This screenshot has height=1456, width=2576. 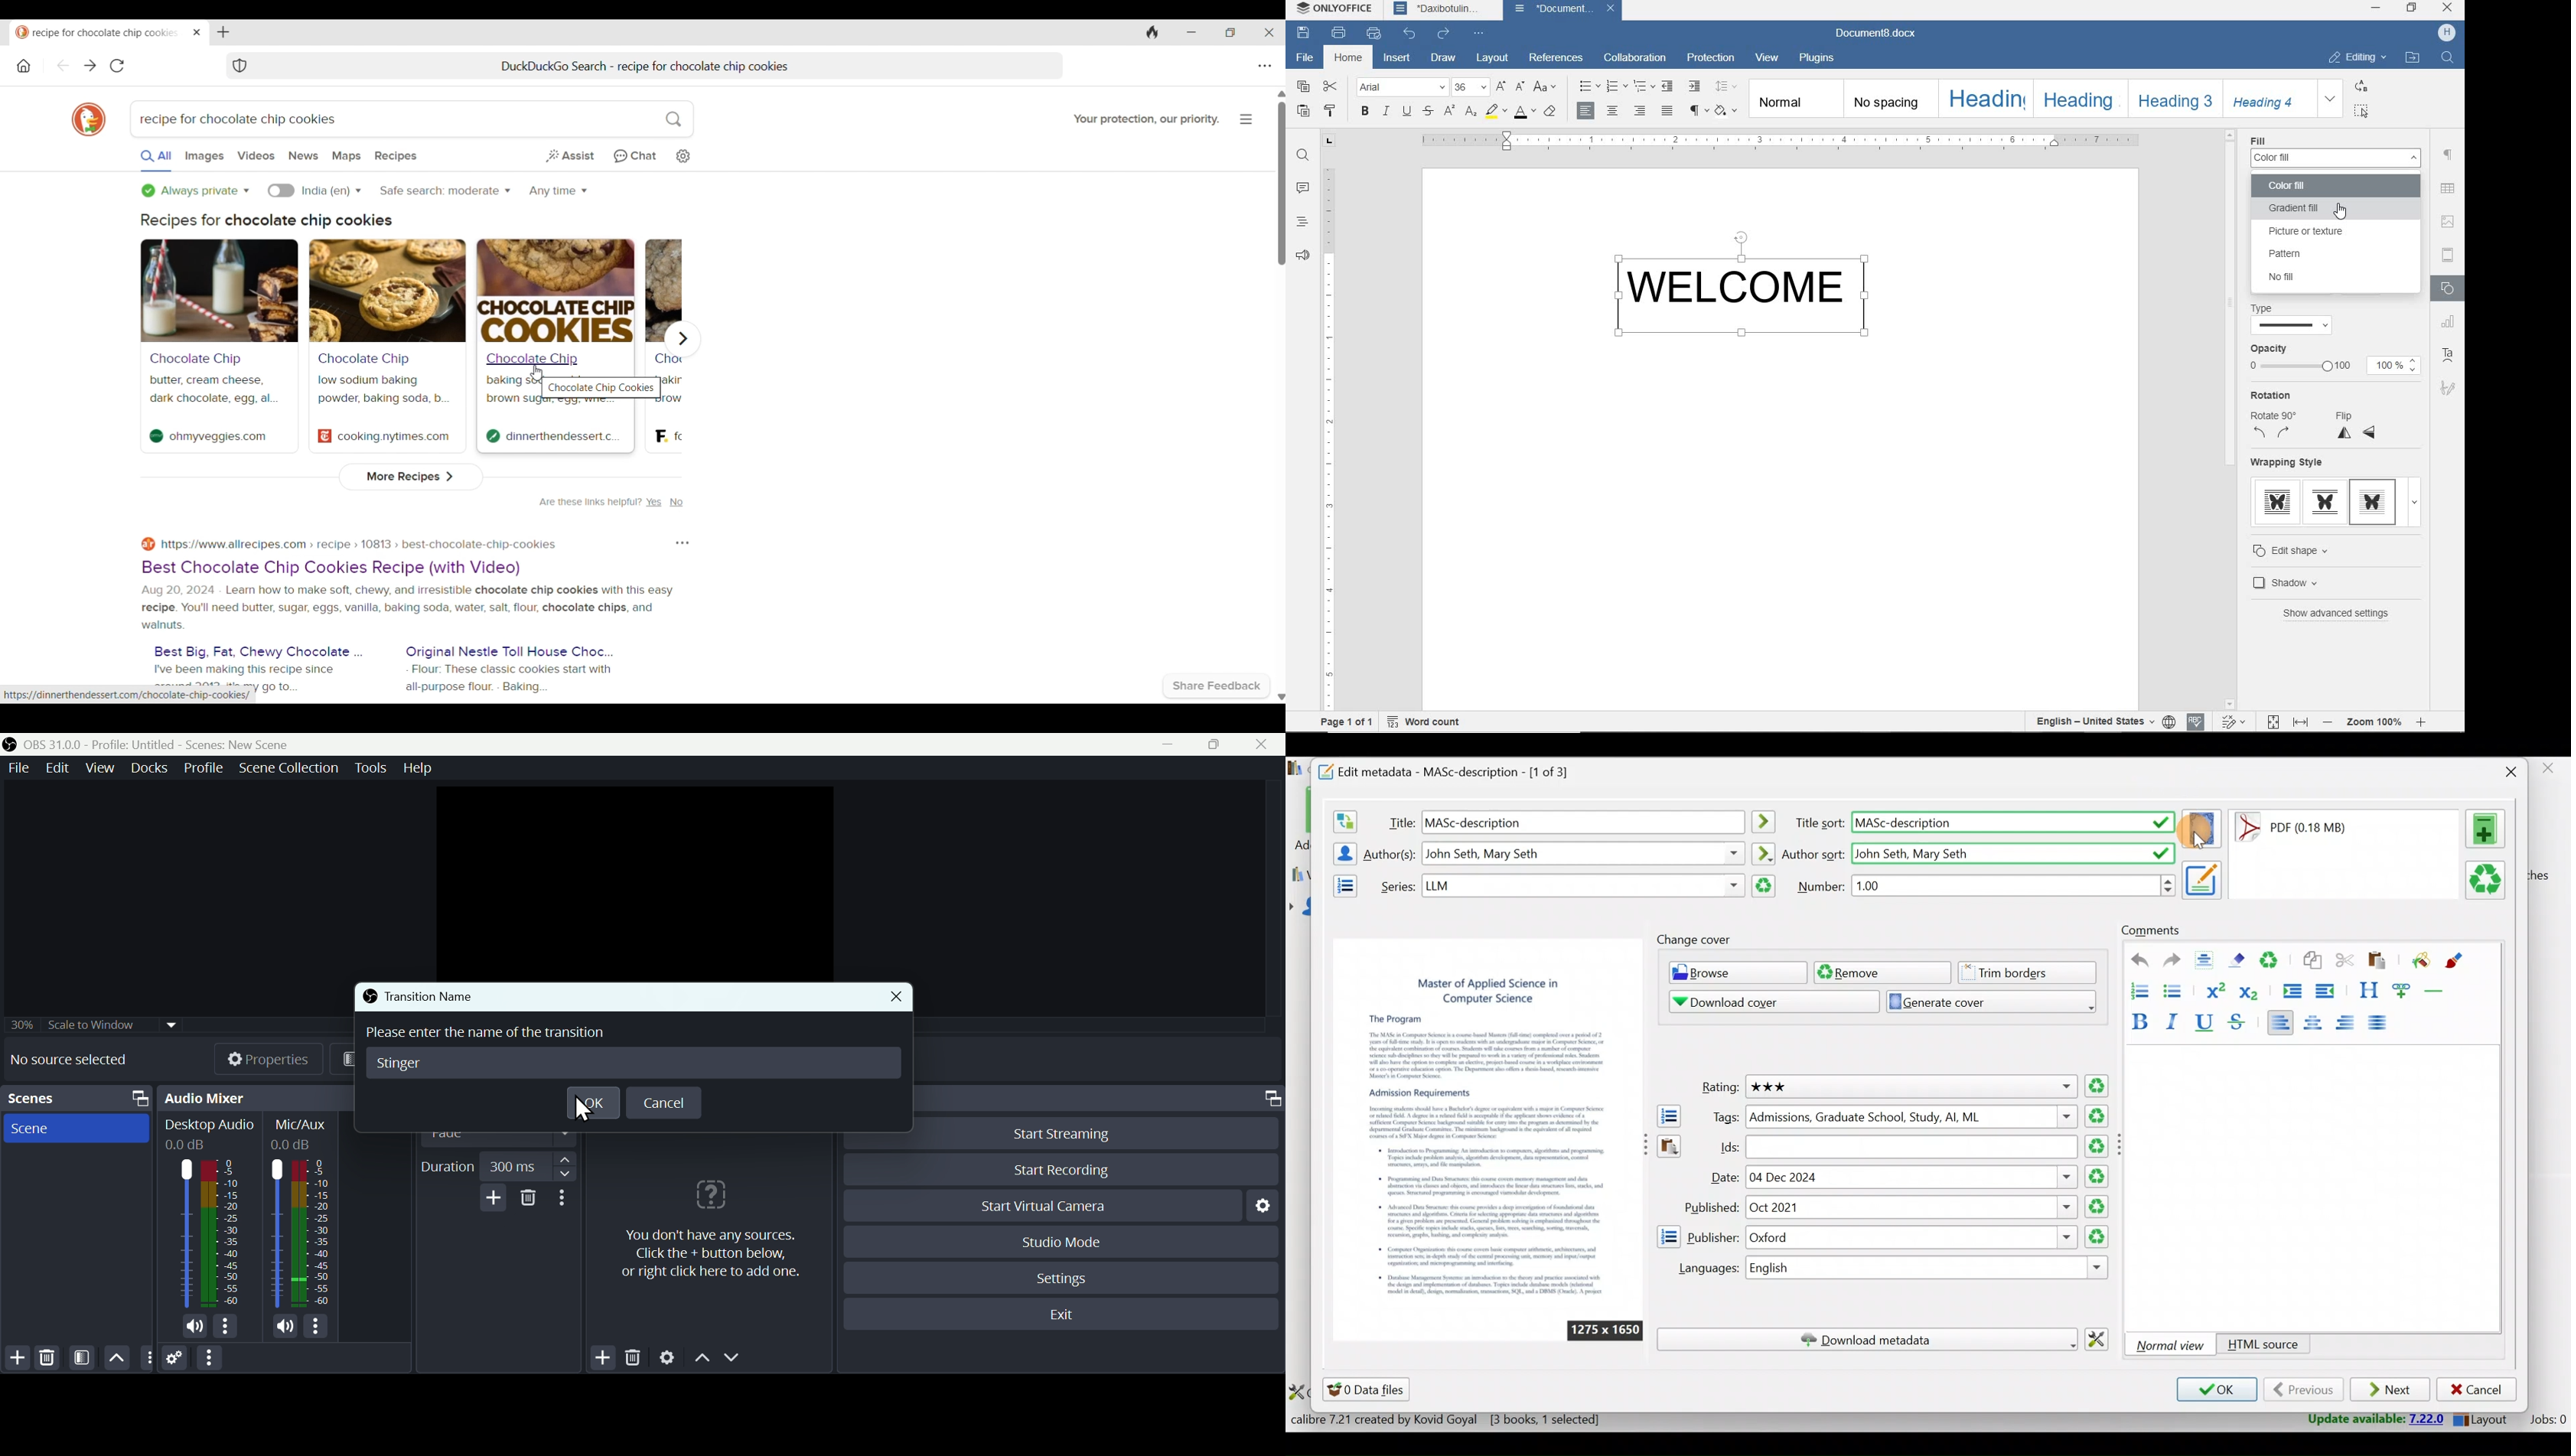 What do you see at coordinates (1302, 255) in the screenshot?
I see `FEEDBACK & SUPPORT` at bounding box center [1302, 255].